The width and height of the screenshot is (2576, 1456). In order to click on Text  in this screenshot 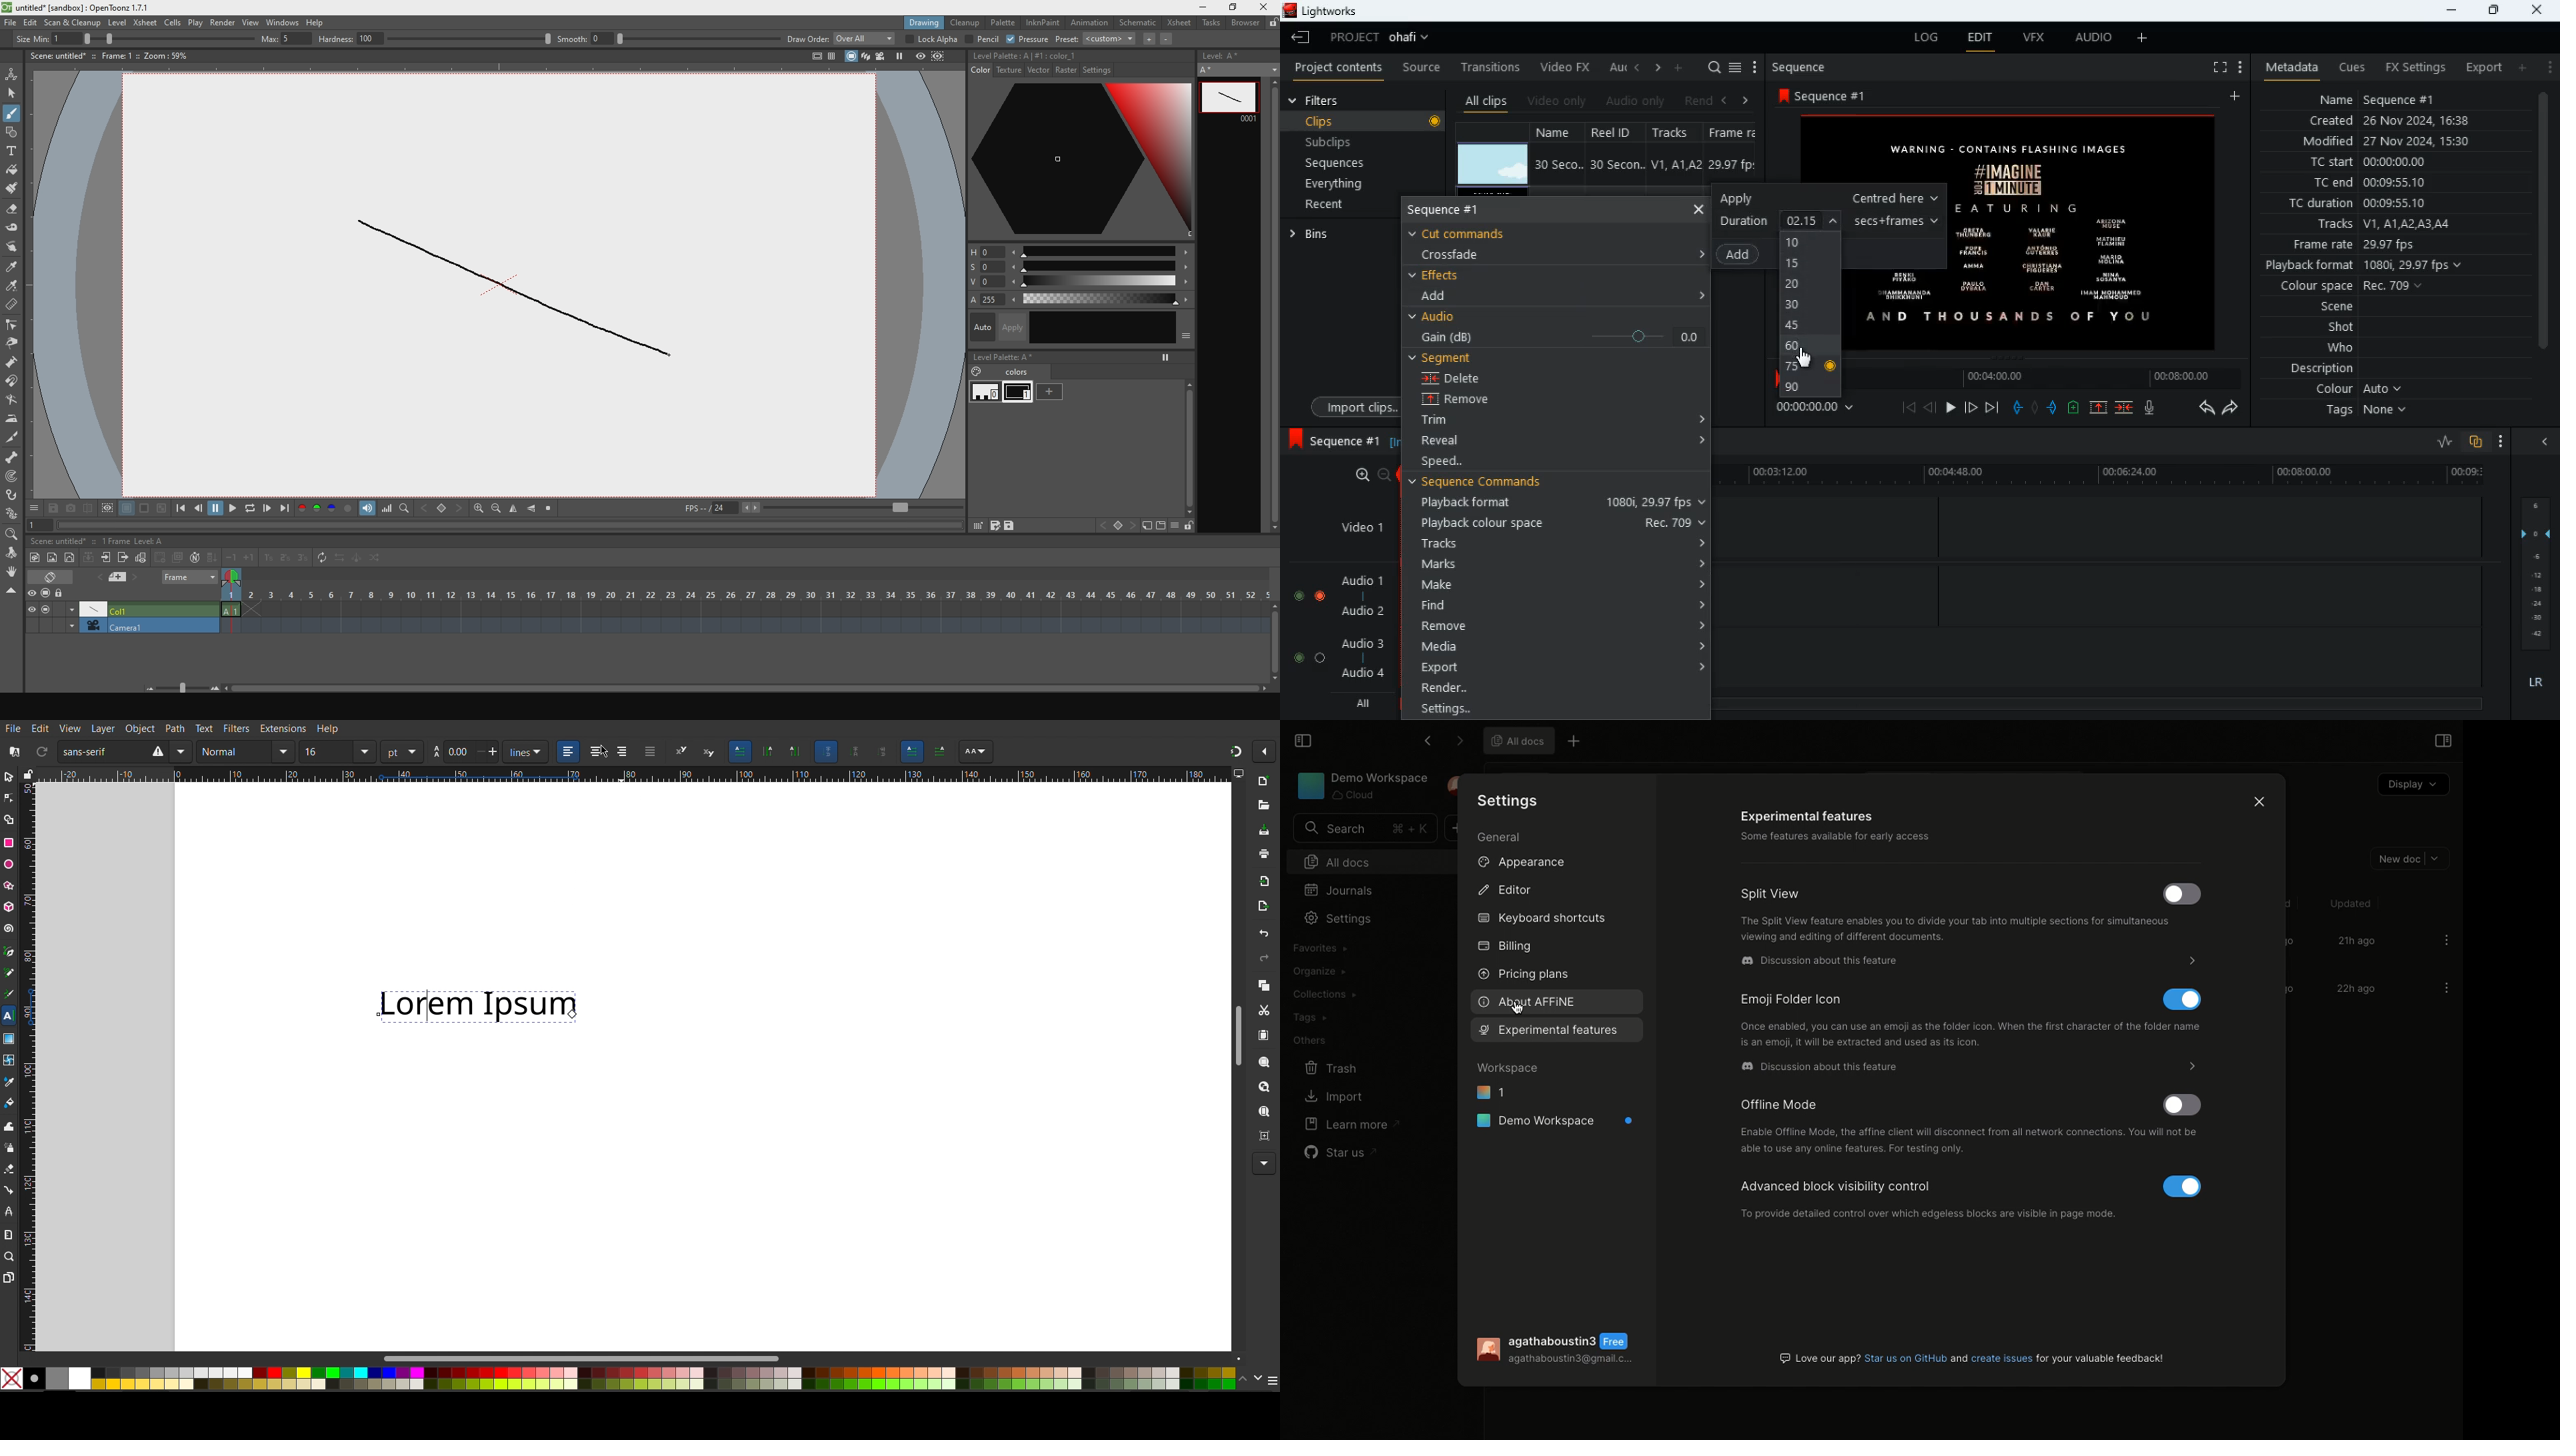, I will do `click(205, 729)`.